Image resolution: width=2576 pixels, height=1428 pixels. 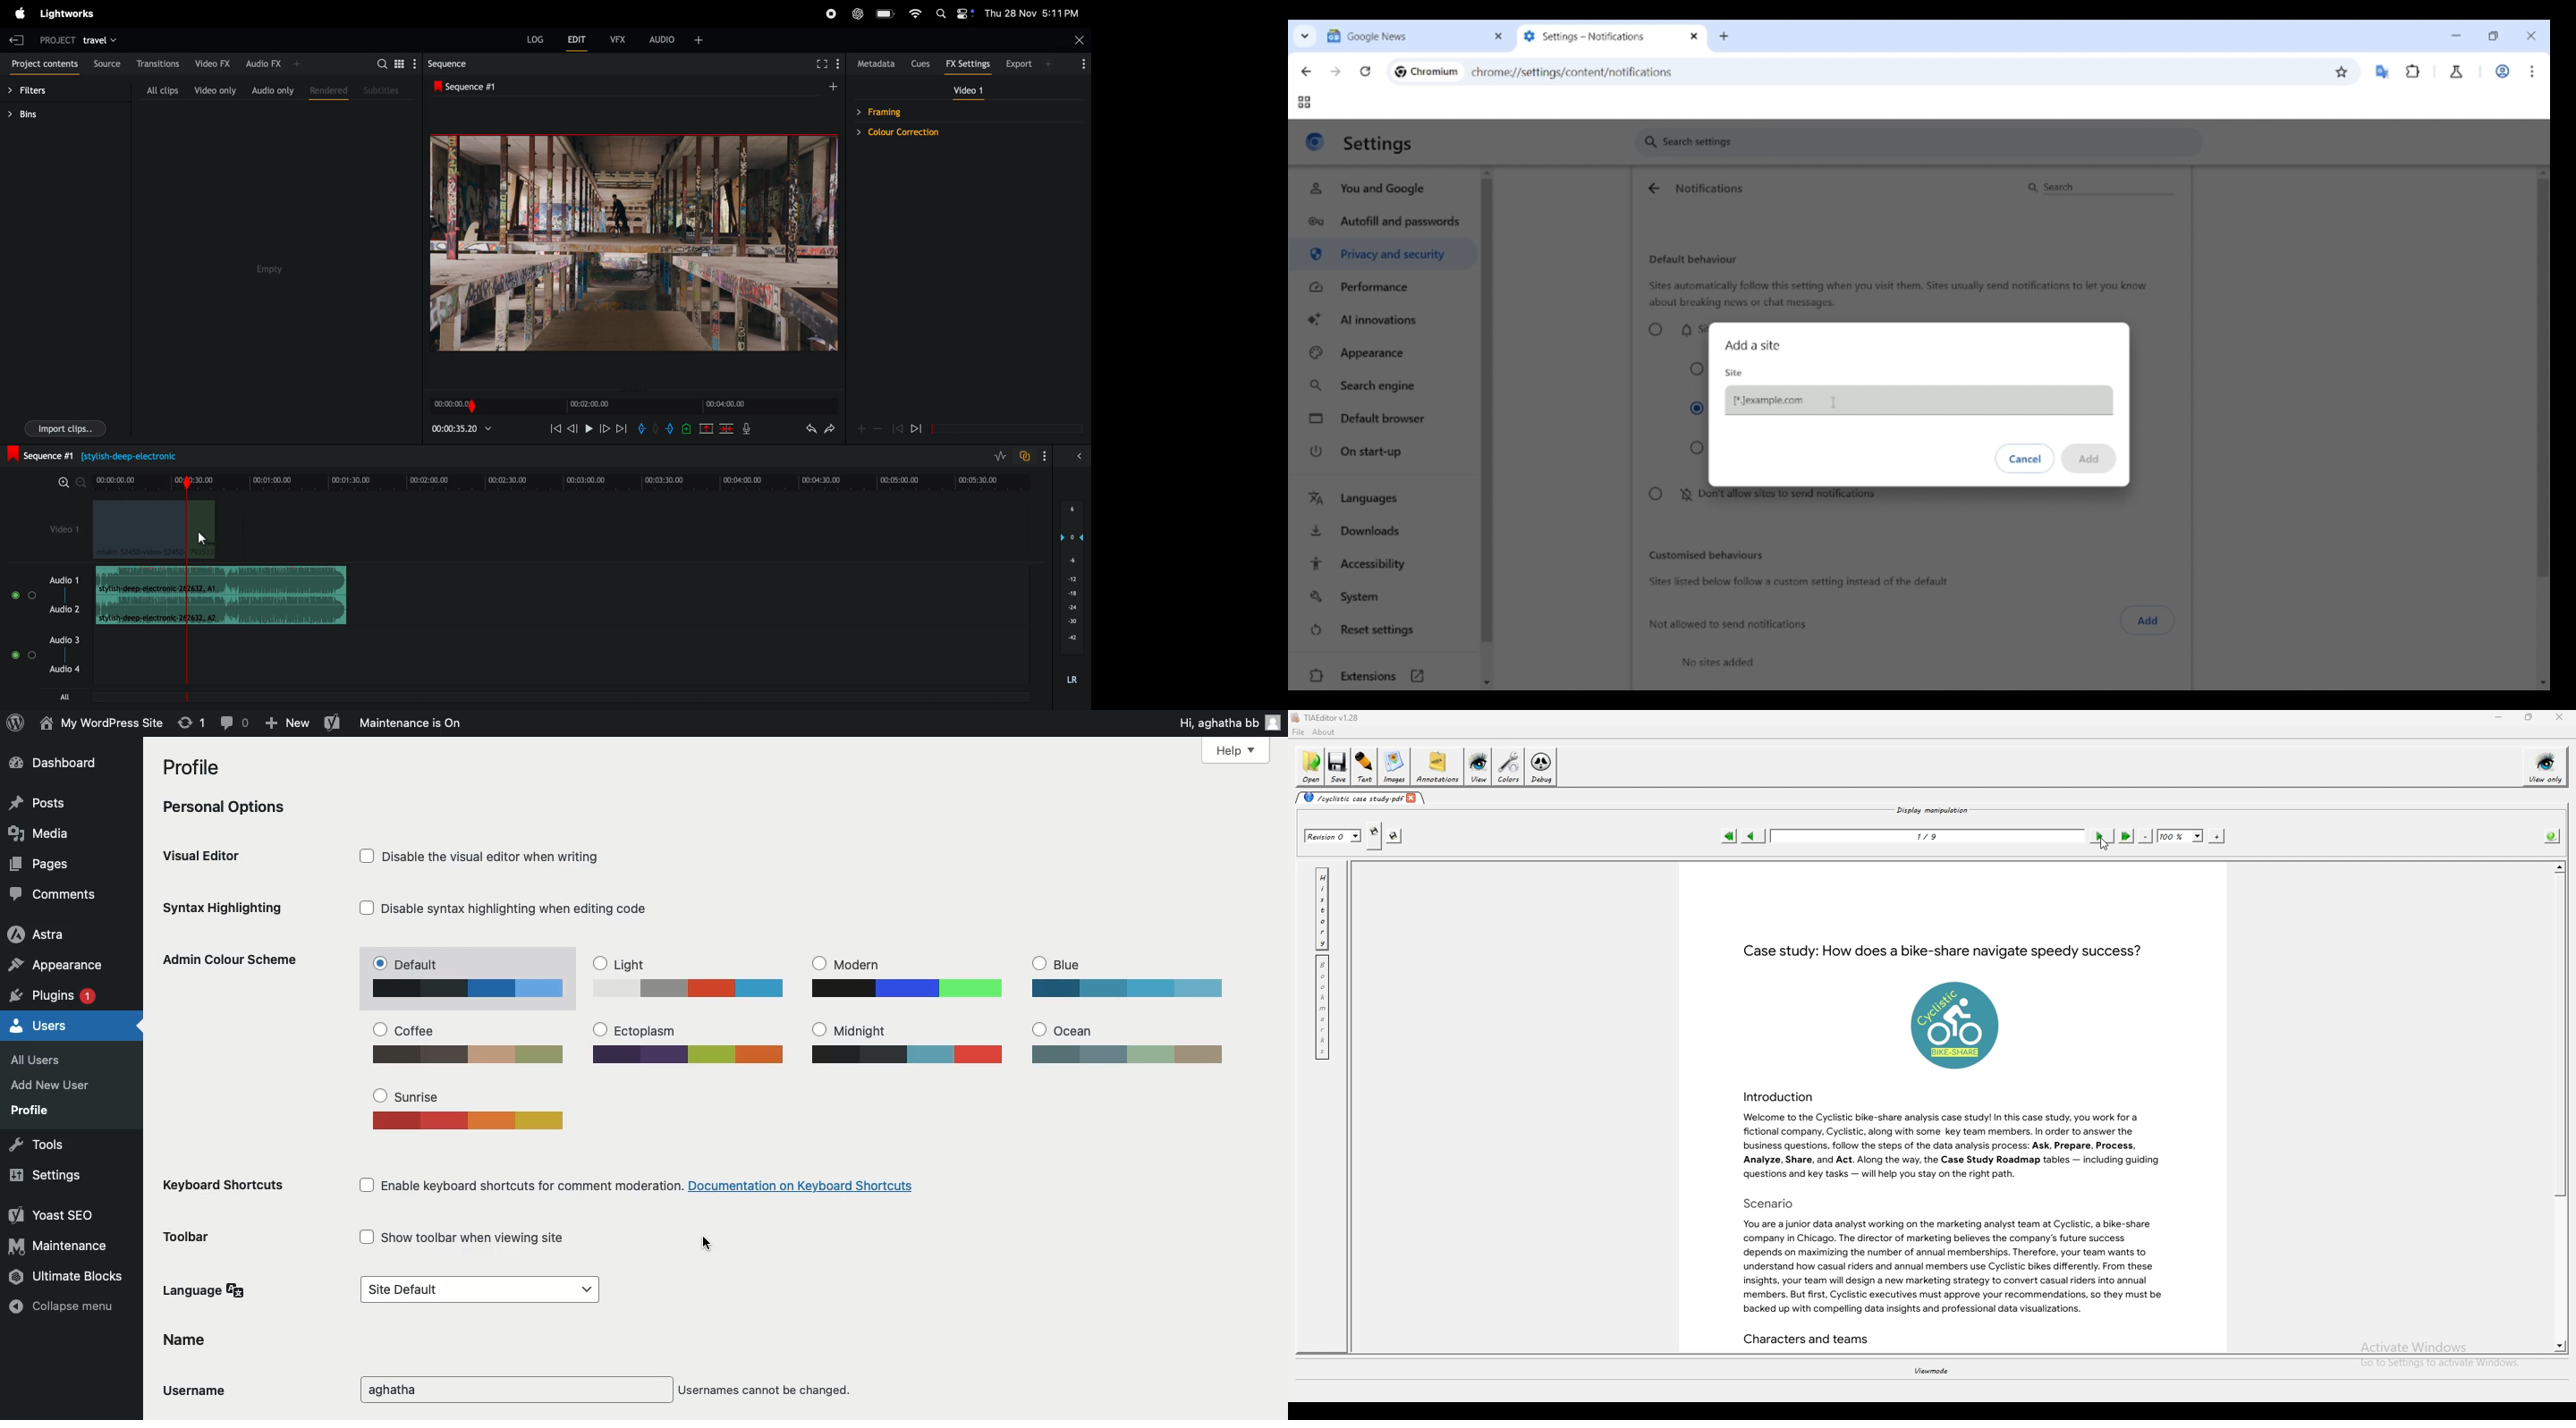 I want to click on Name, so click(x=190, y=1344).